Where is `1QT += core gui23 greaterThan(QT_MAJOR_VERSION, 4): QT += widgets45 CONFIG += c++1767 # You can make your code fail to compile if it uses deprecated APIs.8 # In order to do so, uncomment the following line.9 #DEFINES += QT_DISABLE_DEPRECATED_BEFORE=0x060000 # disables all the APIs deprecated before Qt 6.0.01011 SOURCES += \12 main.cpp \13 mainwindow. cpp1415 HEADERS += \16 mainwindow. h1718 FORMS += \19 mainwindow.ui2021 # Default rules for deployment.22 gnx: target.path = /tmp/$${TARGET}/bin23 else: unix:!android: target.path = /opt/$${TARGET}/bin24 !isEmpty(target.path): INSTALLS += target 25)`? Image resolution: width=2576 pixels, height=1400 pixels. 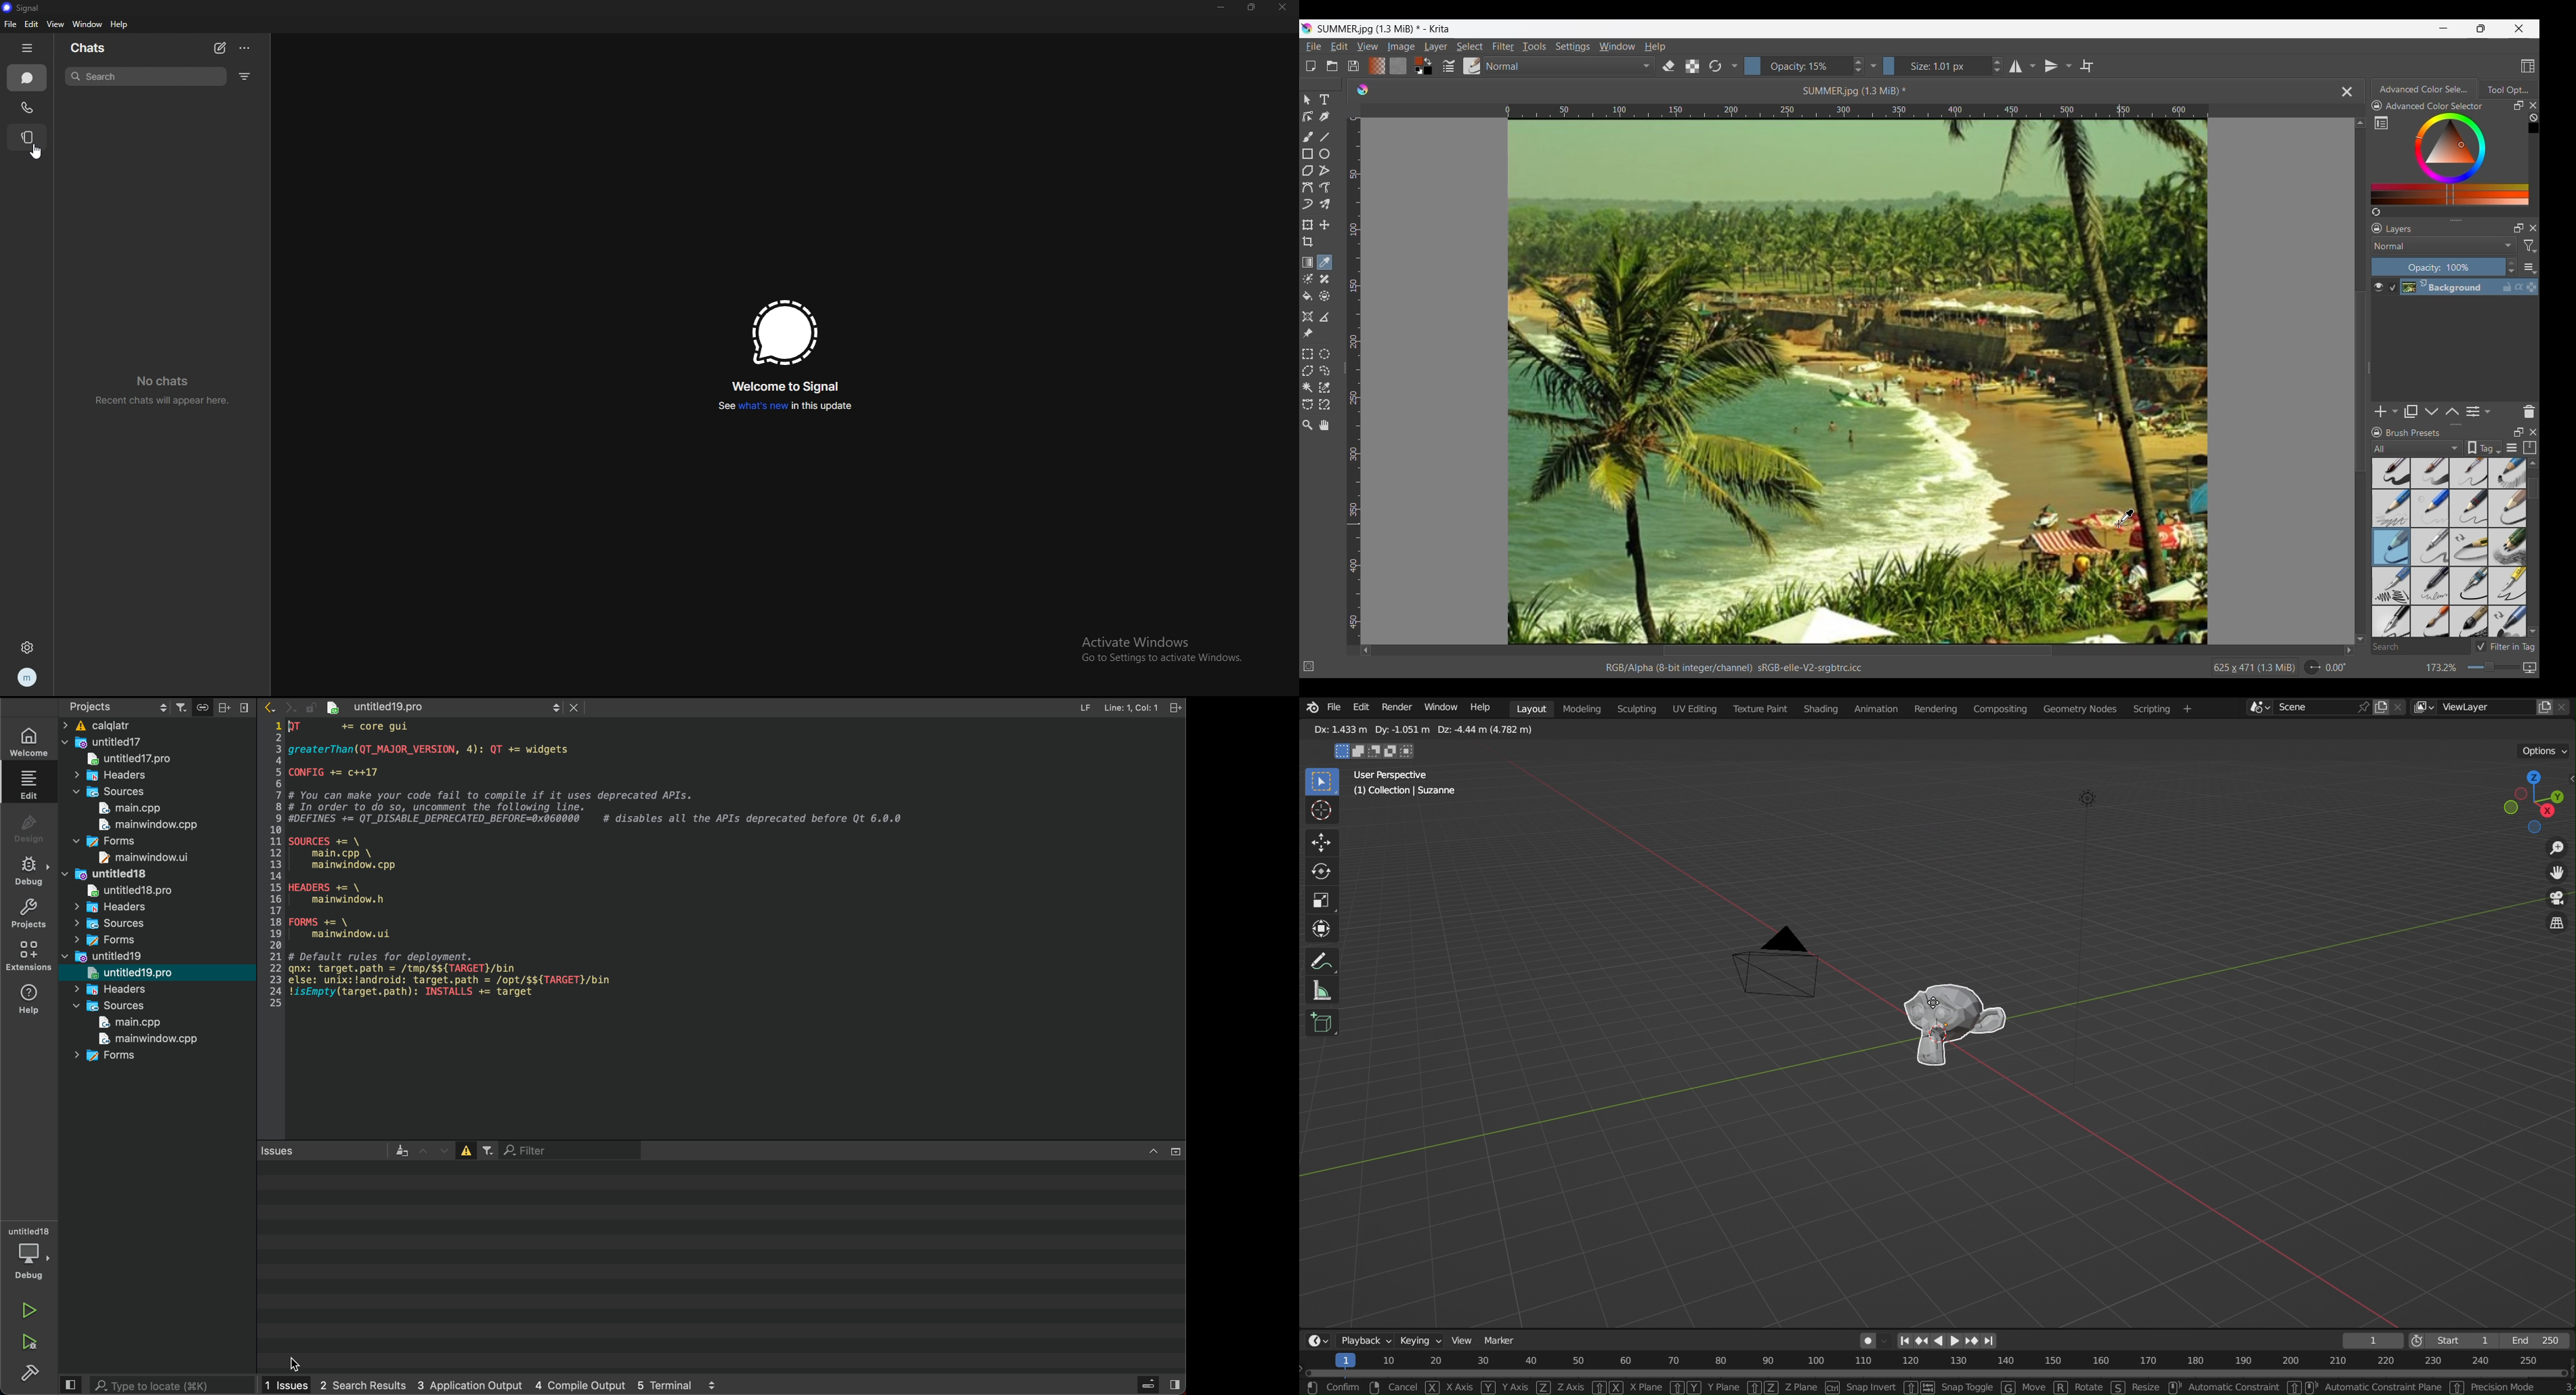
1QT += core gui23 greaterThan(QT_MAJOR_VERSION, 4): QT += widgets45 CONFIG += c++1767 # You can make your code fail to compile if it uses deprecated APIs.8 # In order to do so, uncomment the following line.9 #DEFINES += QT_DISABLE_DEPRECATED_BEFORE=0x060000 # disables all the APIs deprecated before Qt 6.0.01011 SOURCES += \12 main.cpp \13 mainwindow. cpp1415 HEADERS += \16 mainwindow. h1718 FORMS += \19 mainwindow.ui2021 # Default rules for deployment.22 gnx: target.path = /tmp/$${TARGET}/bin23 else: unix:!android: target.path = /opt/$${TARGET}/bin24 !isEmpty(target.path): INSTALLS += target 25) is located at coordinates (588, 871).